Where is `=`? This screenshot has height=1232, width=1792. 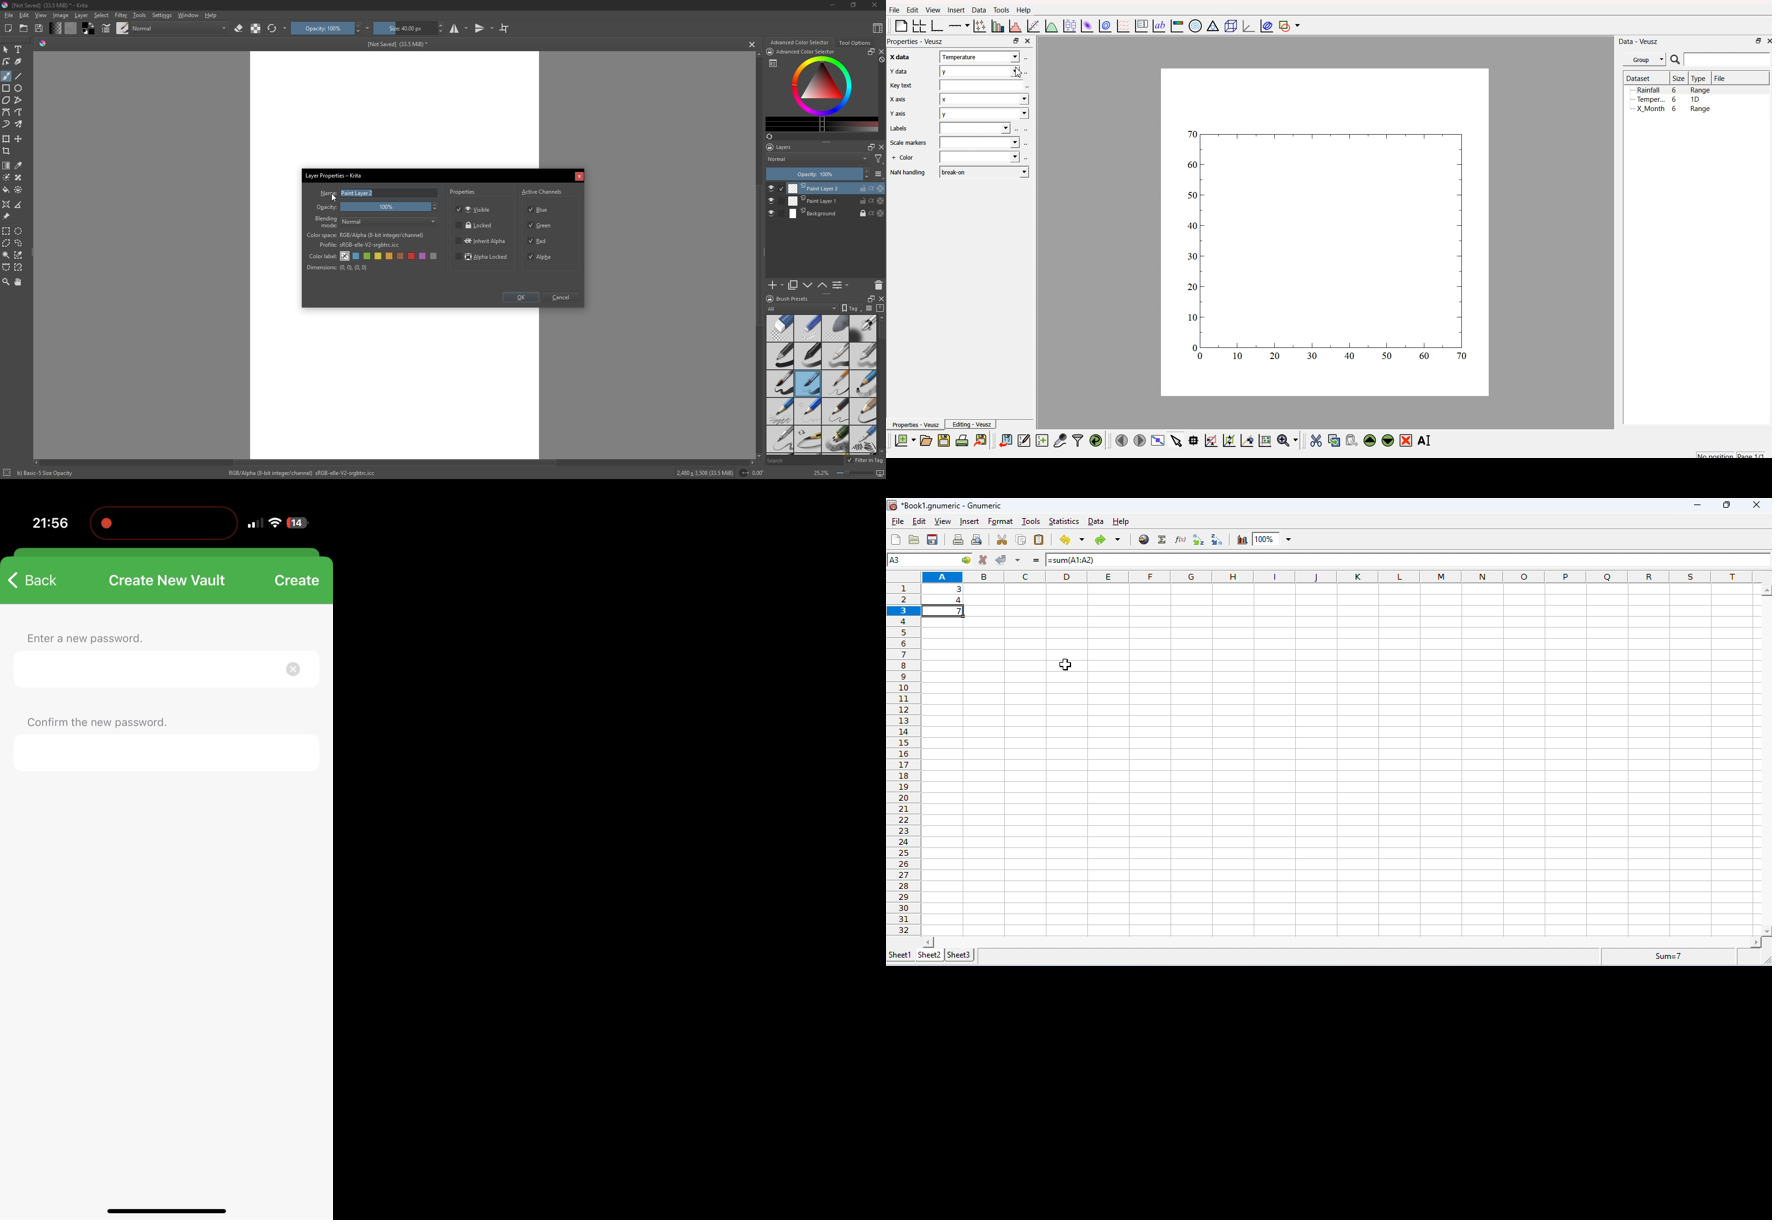
= is located at coordinates (1036, 562).